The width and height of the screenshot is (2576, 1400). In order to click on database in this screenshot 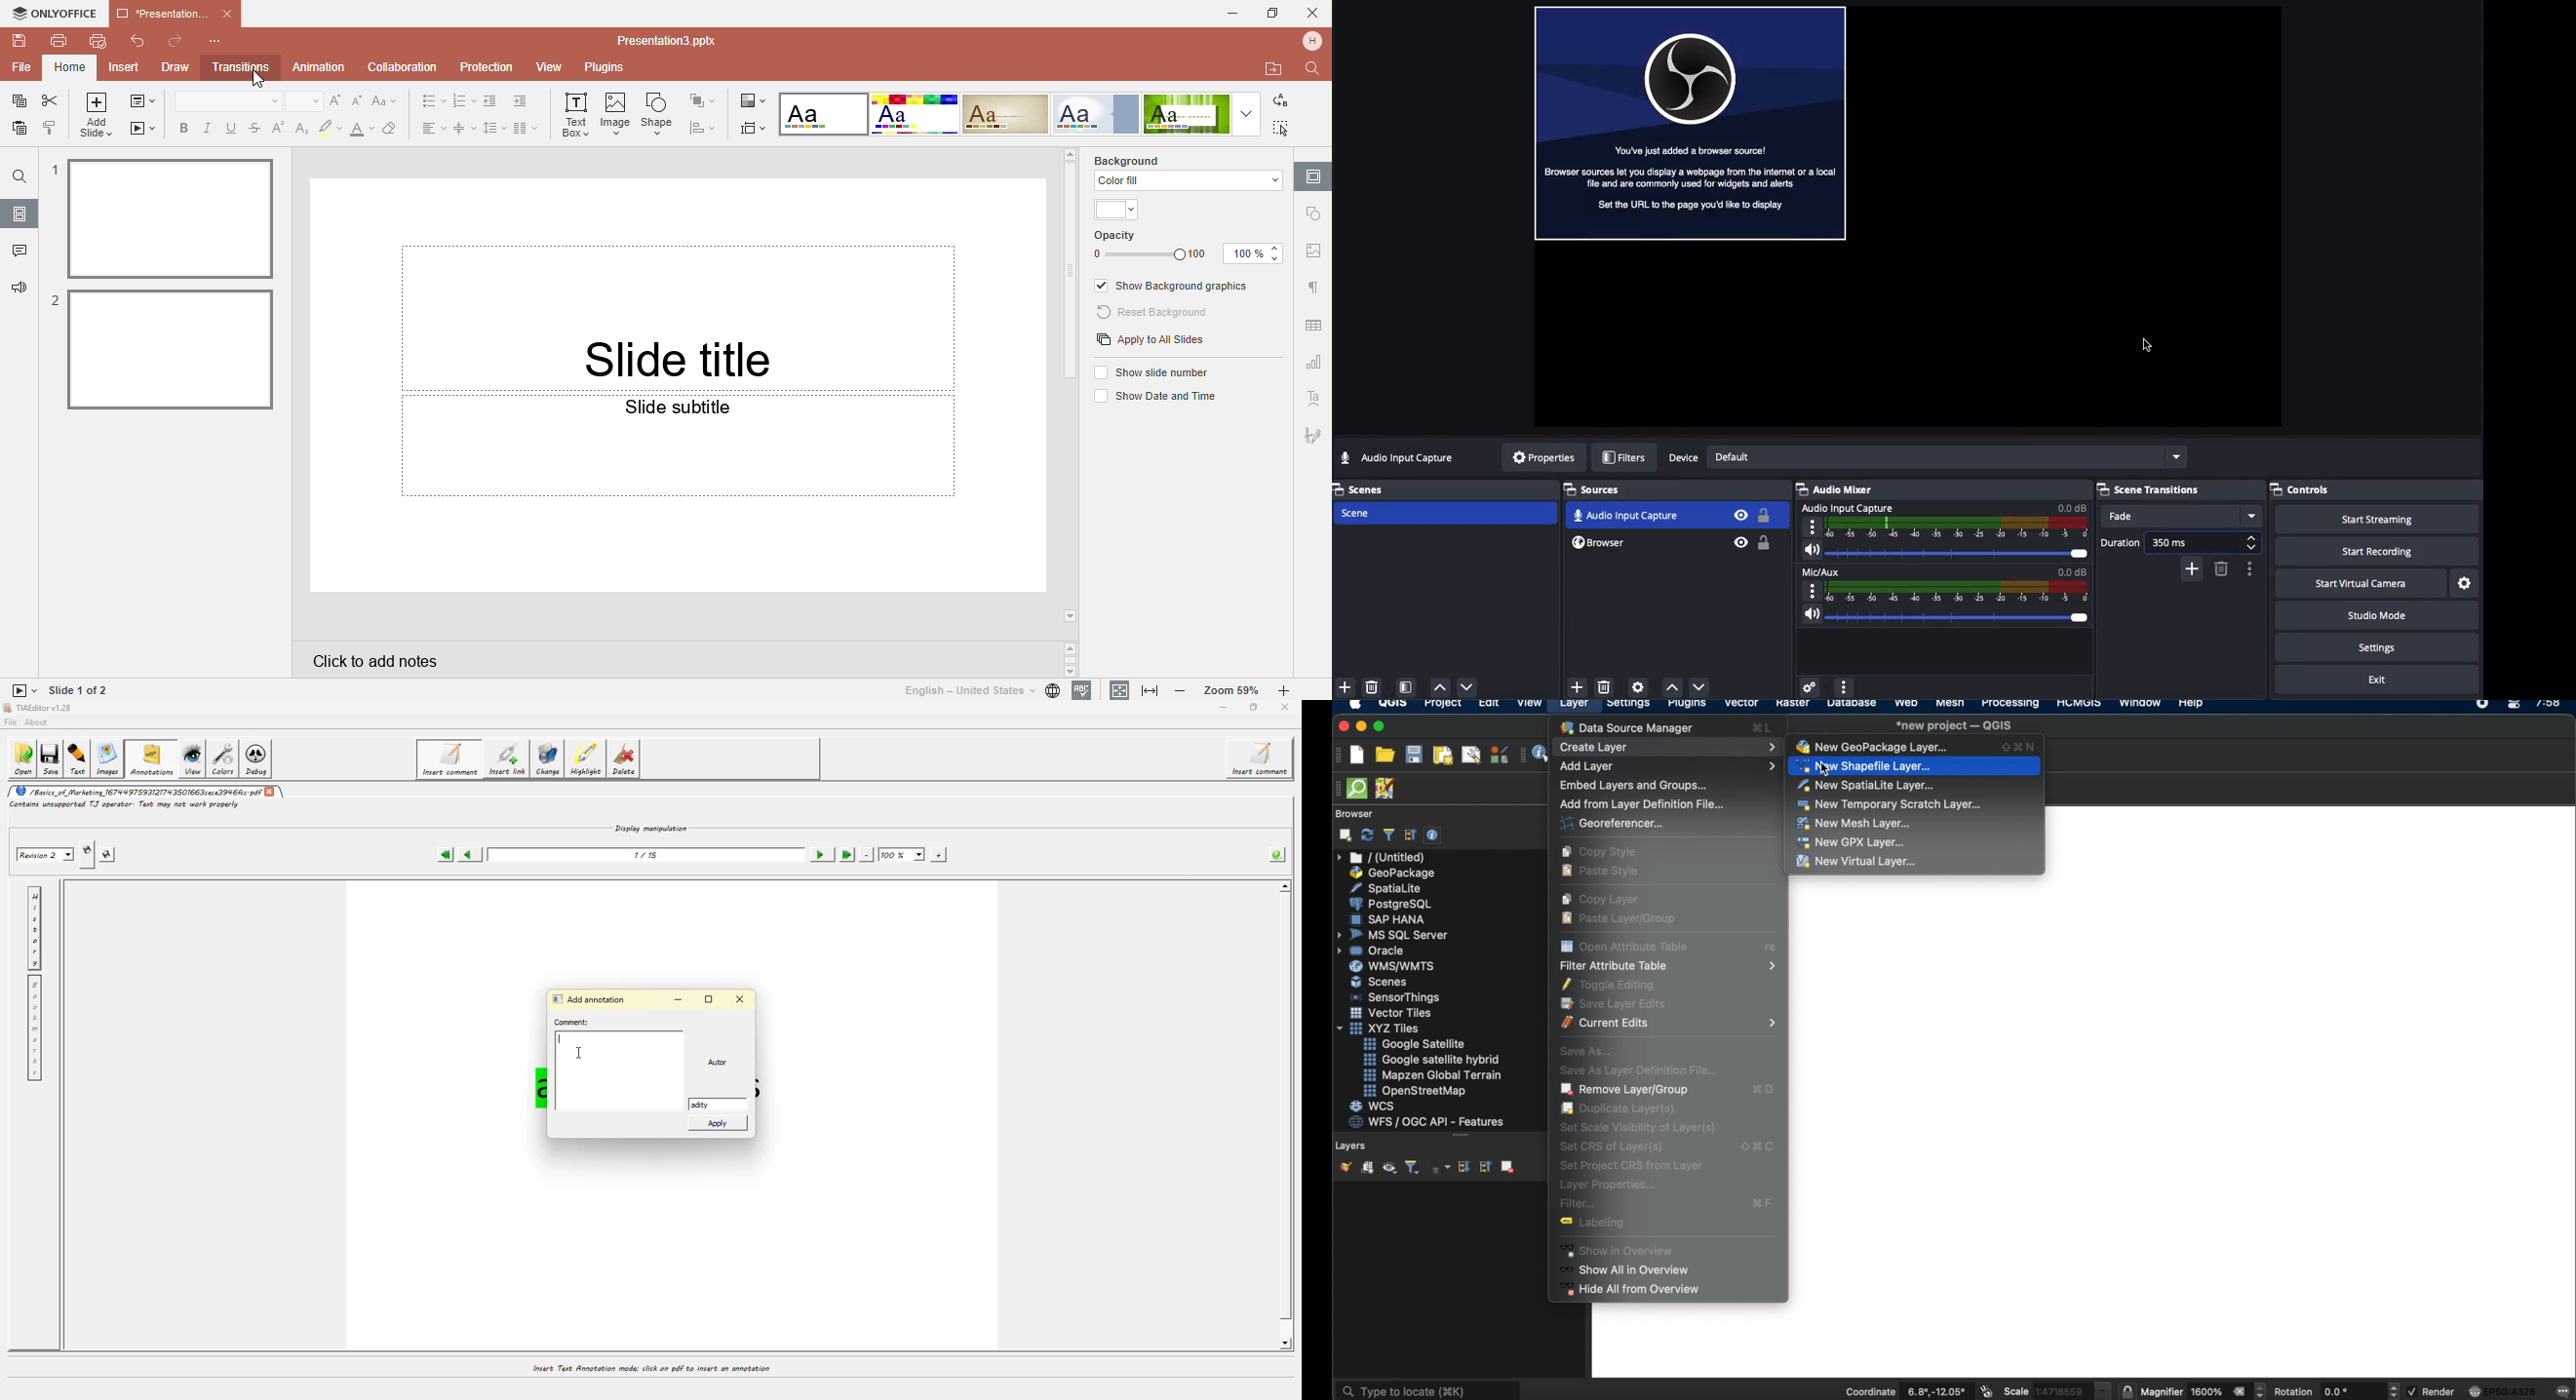, I will do `click(1851, 705)`.